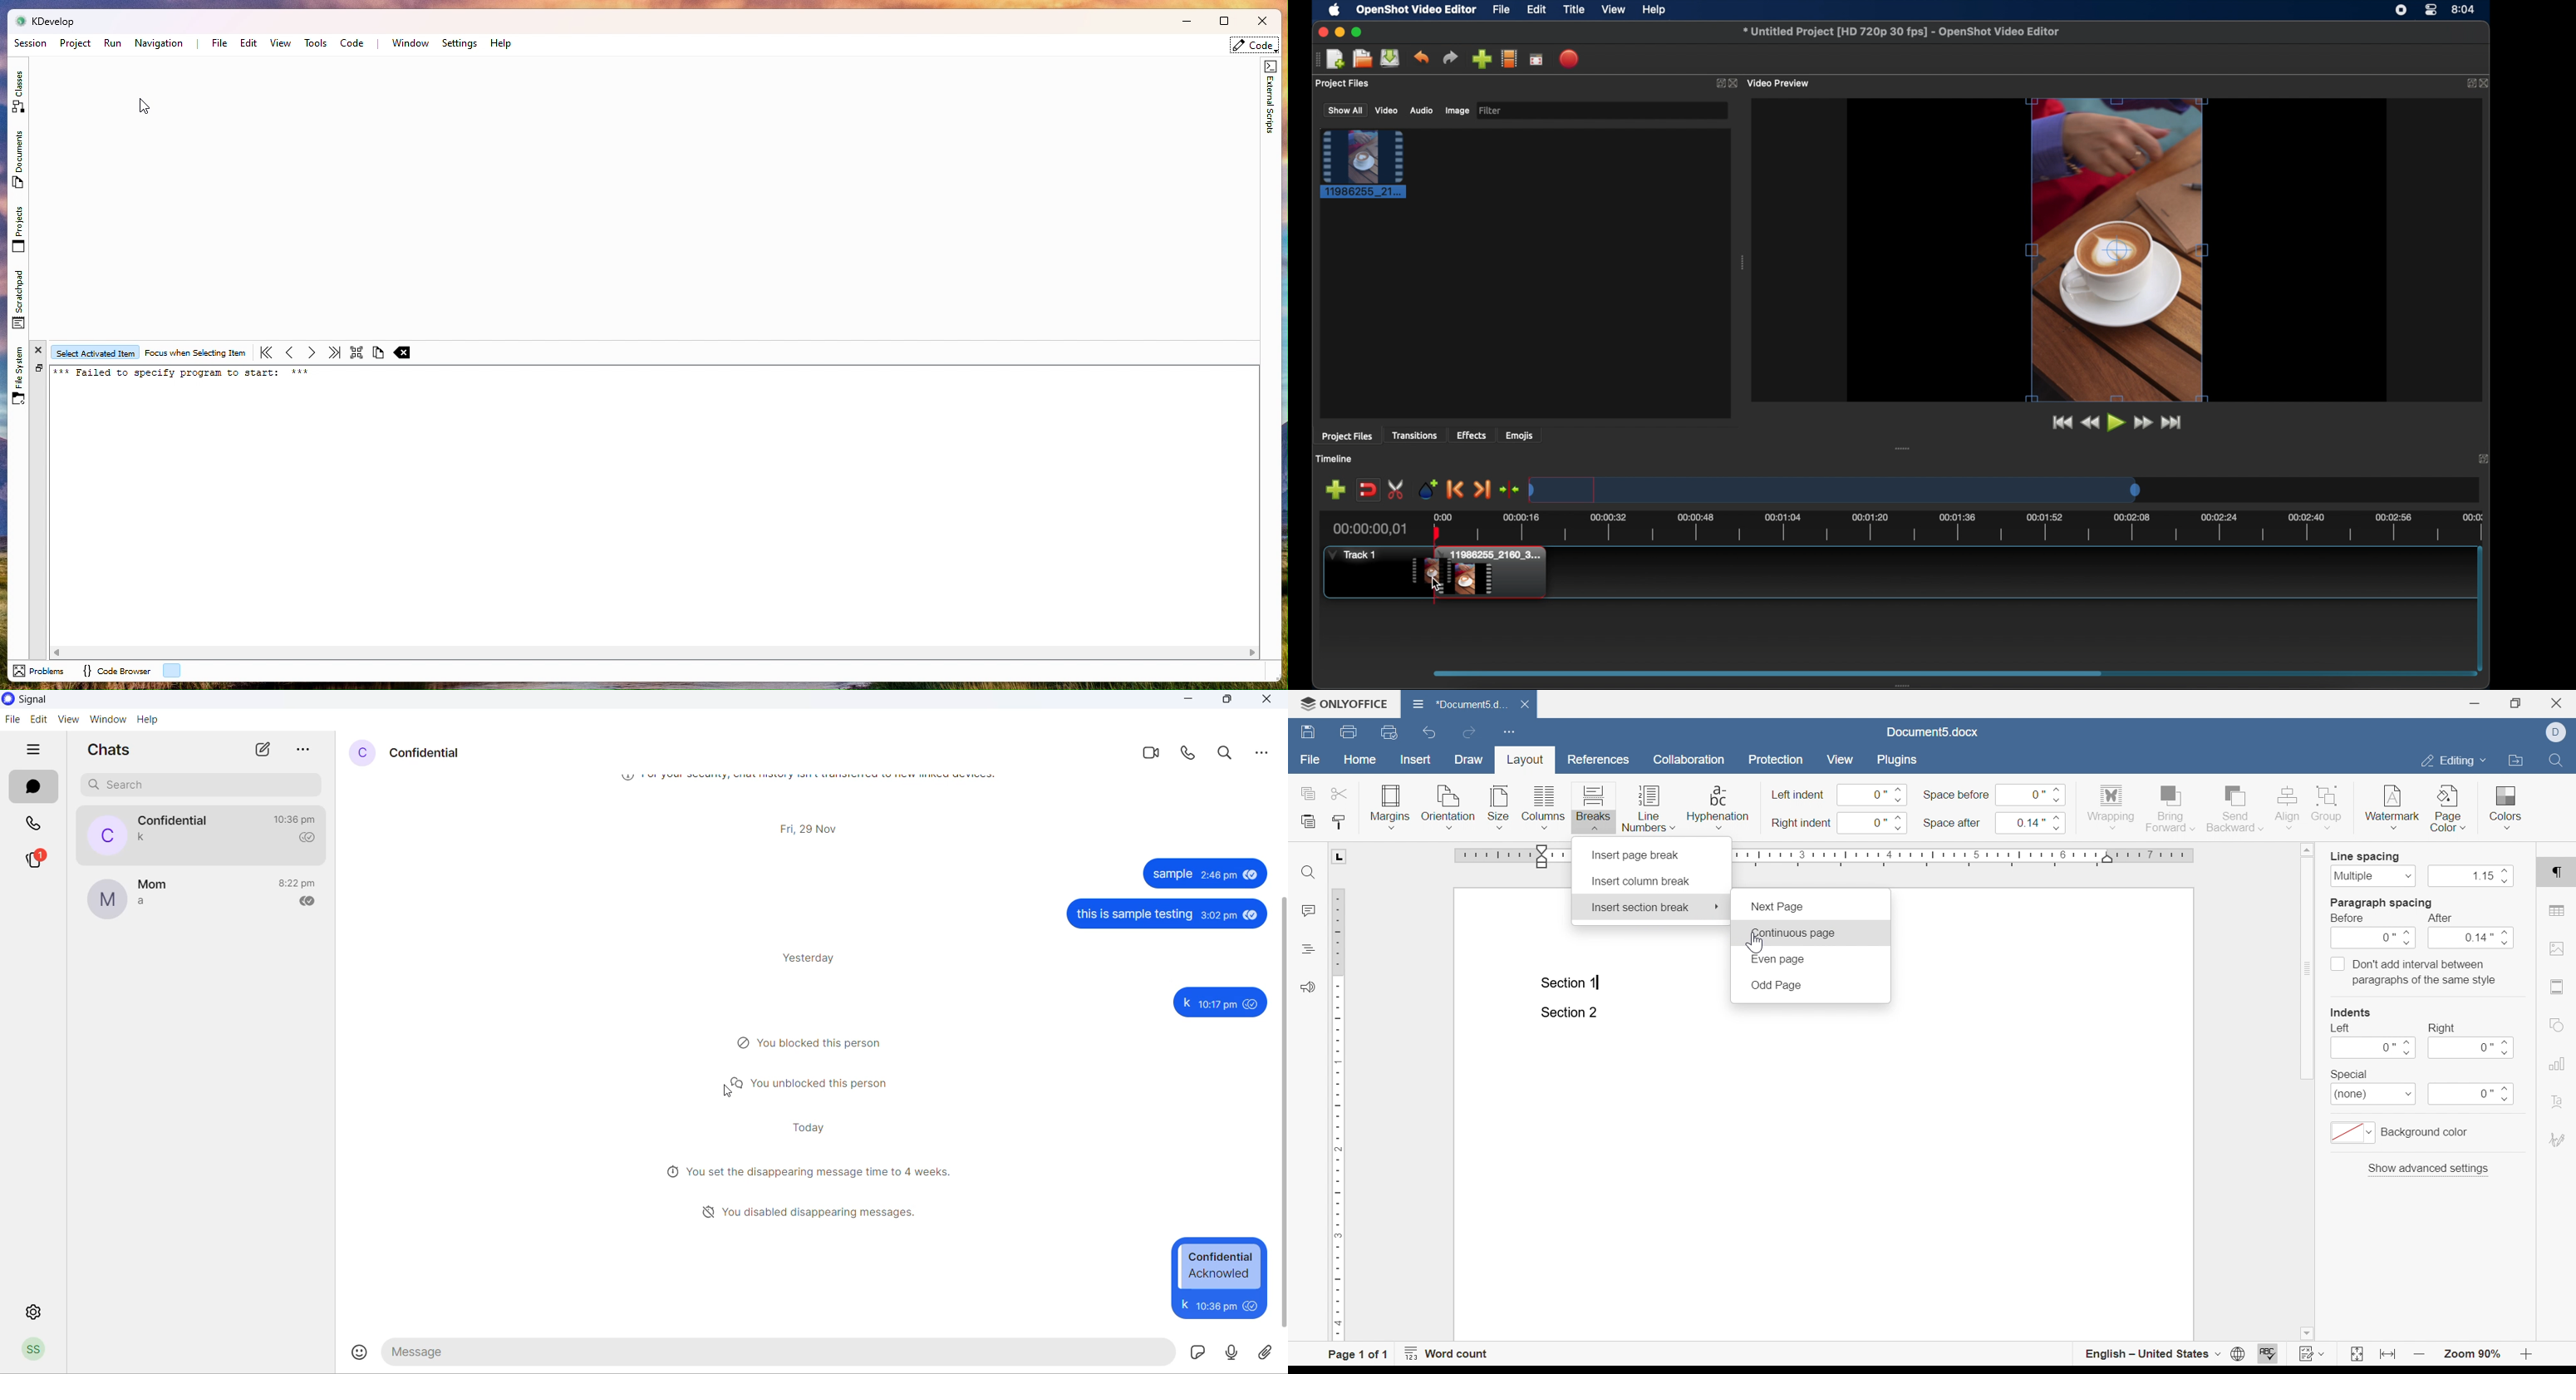 The image size is (2576, 1400). I want to click on fit to width, so click(2390, 1357).